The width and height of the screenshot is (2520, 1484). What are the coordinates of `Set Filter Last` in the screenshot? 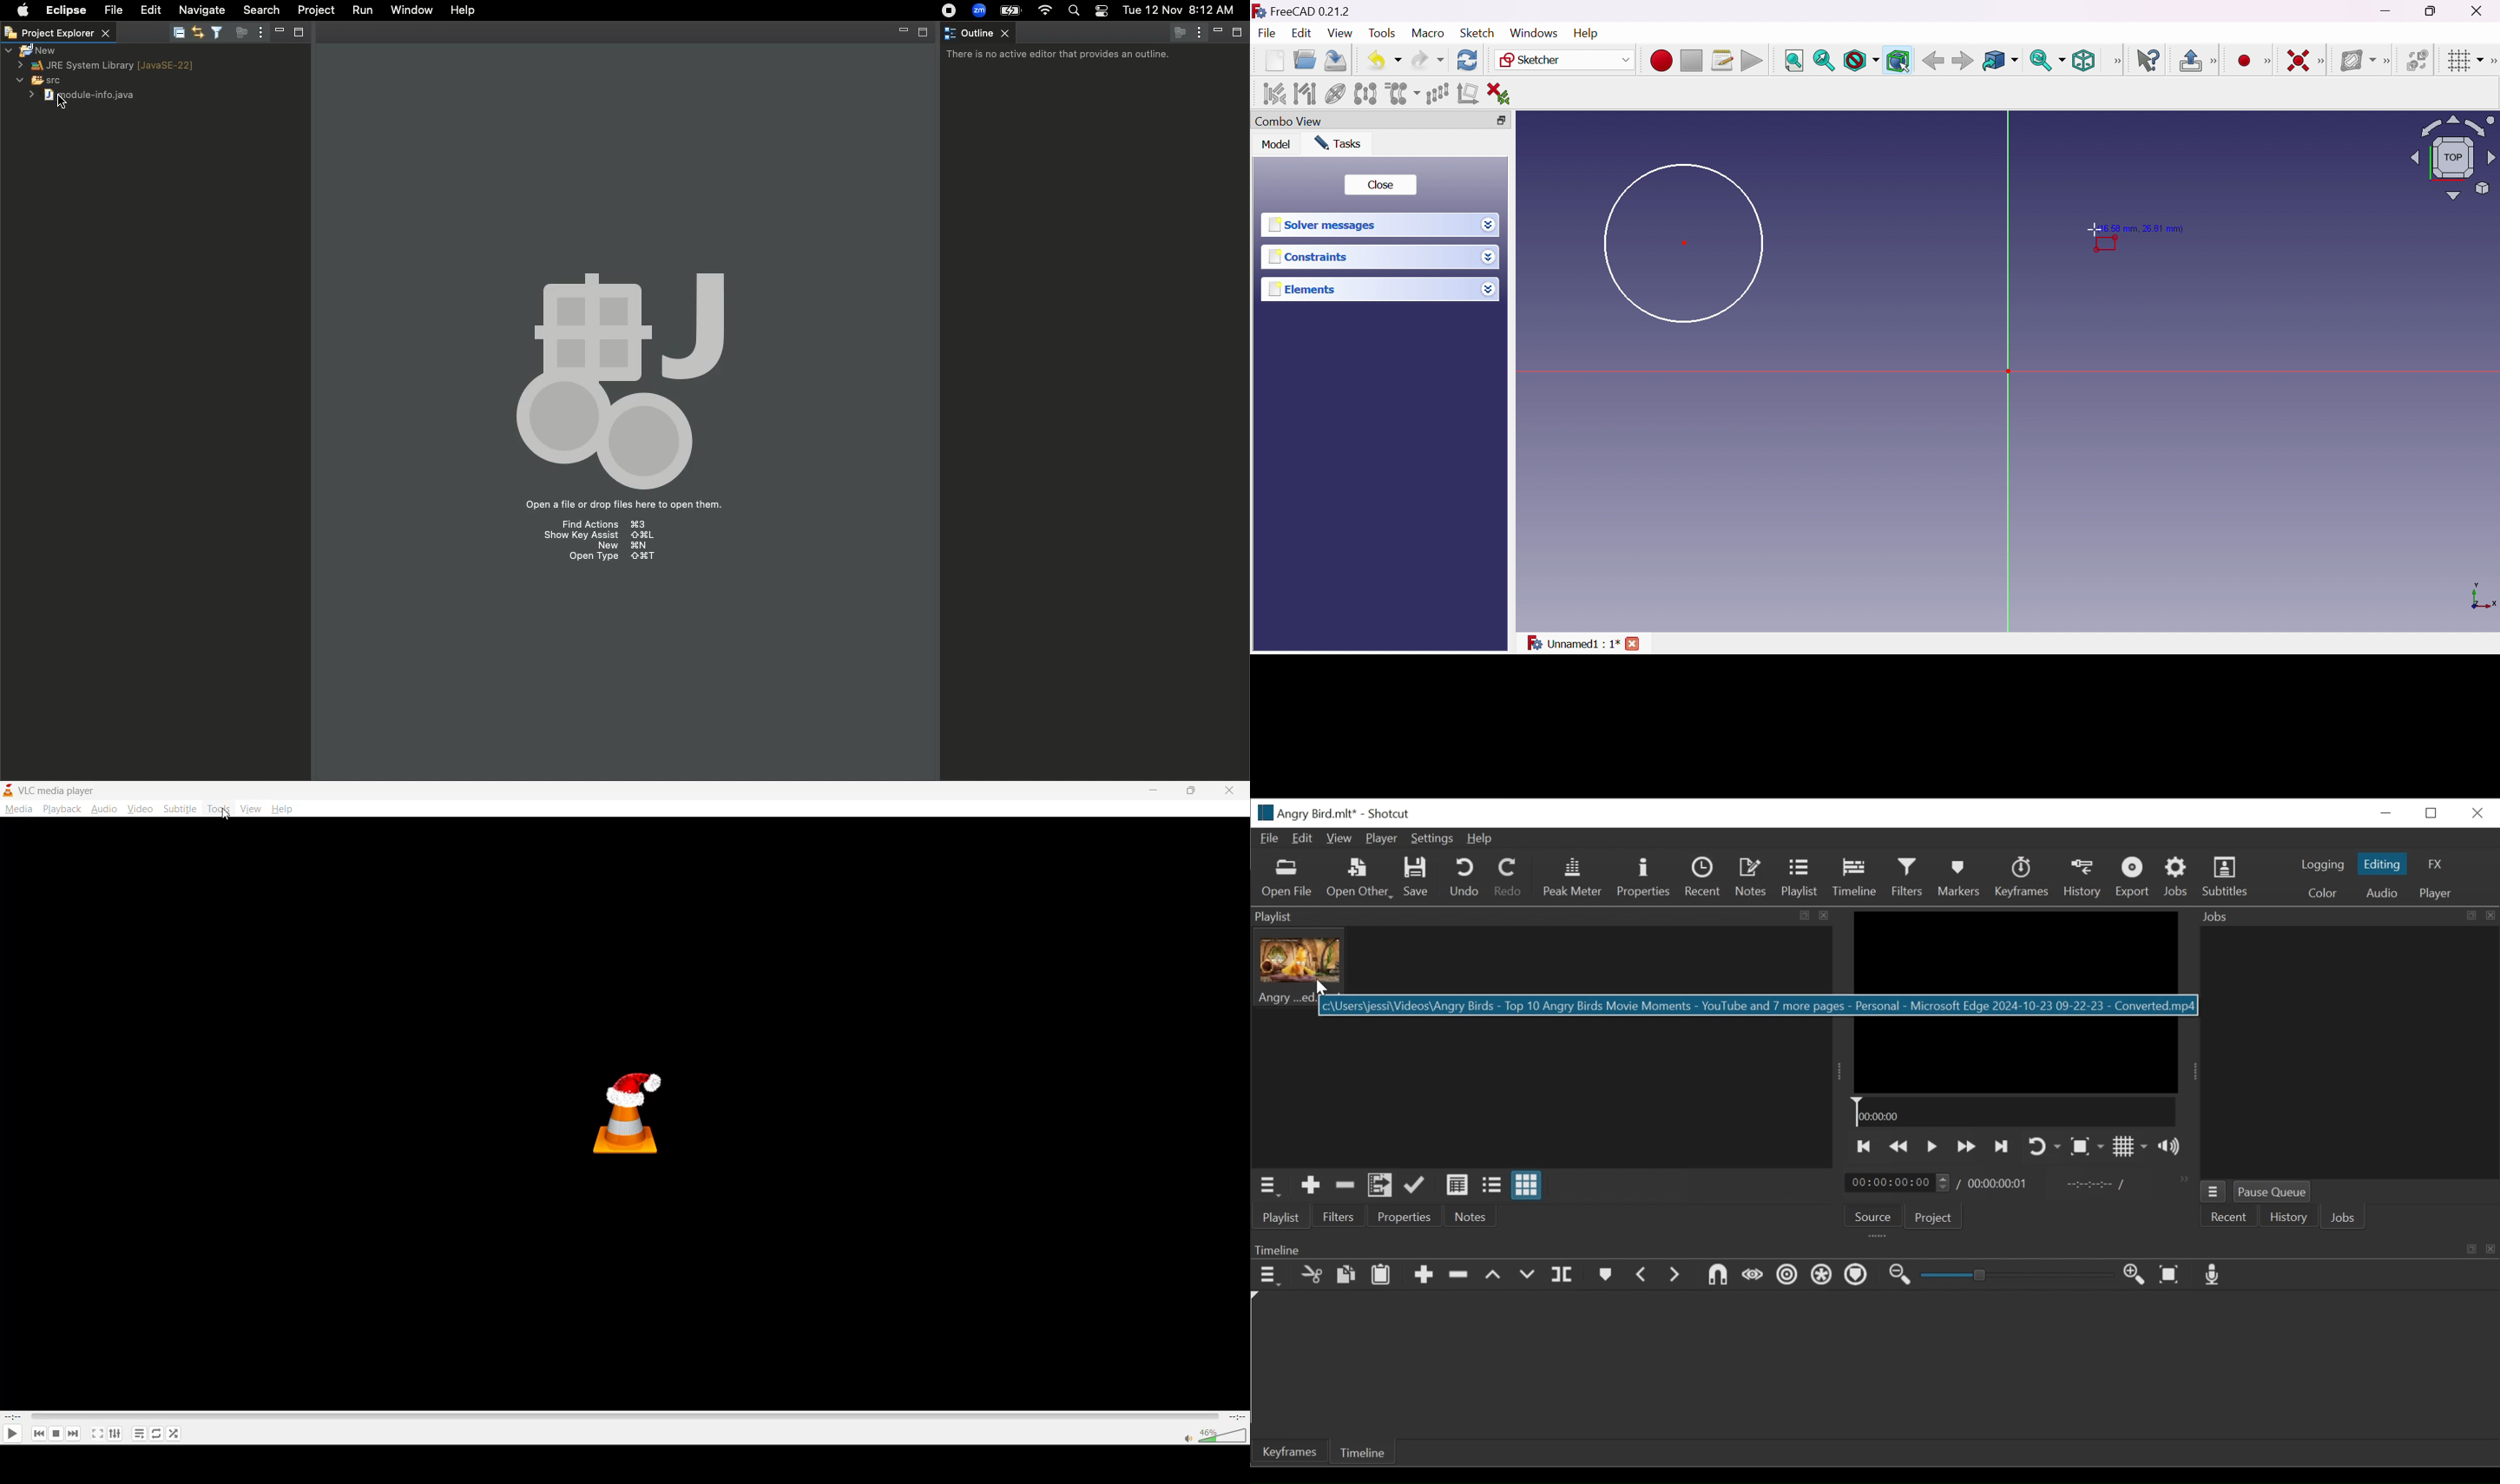 It's located at (1713, 1275).